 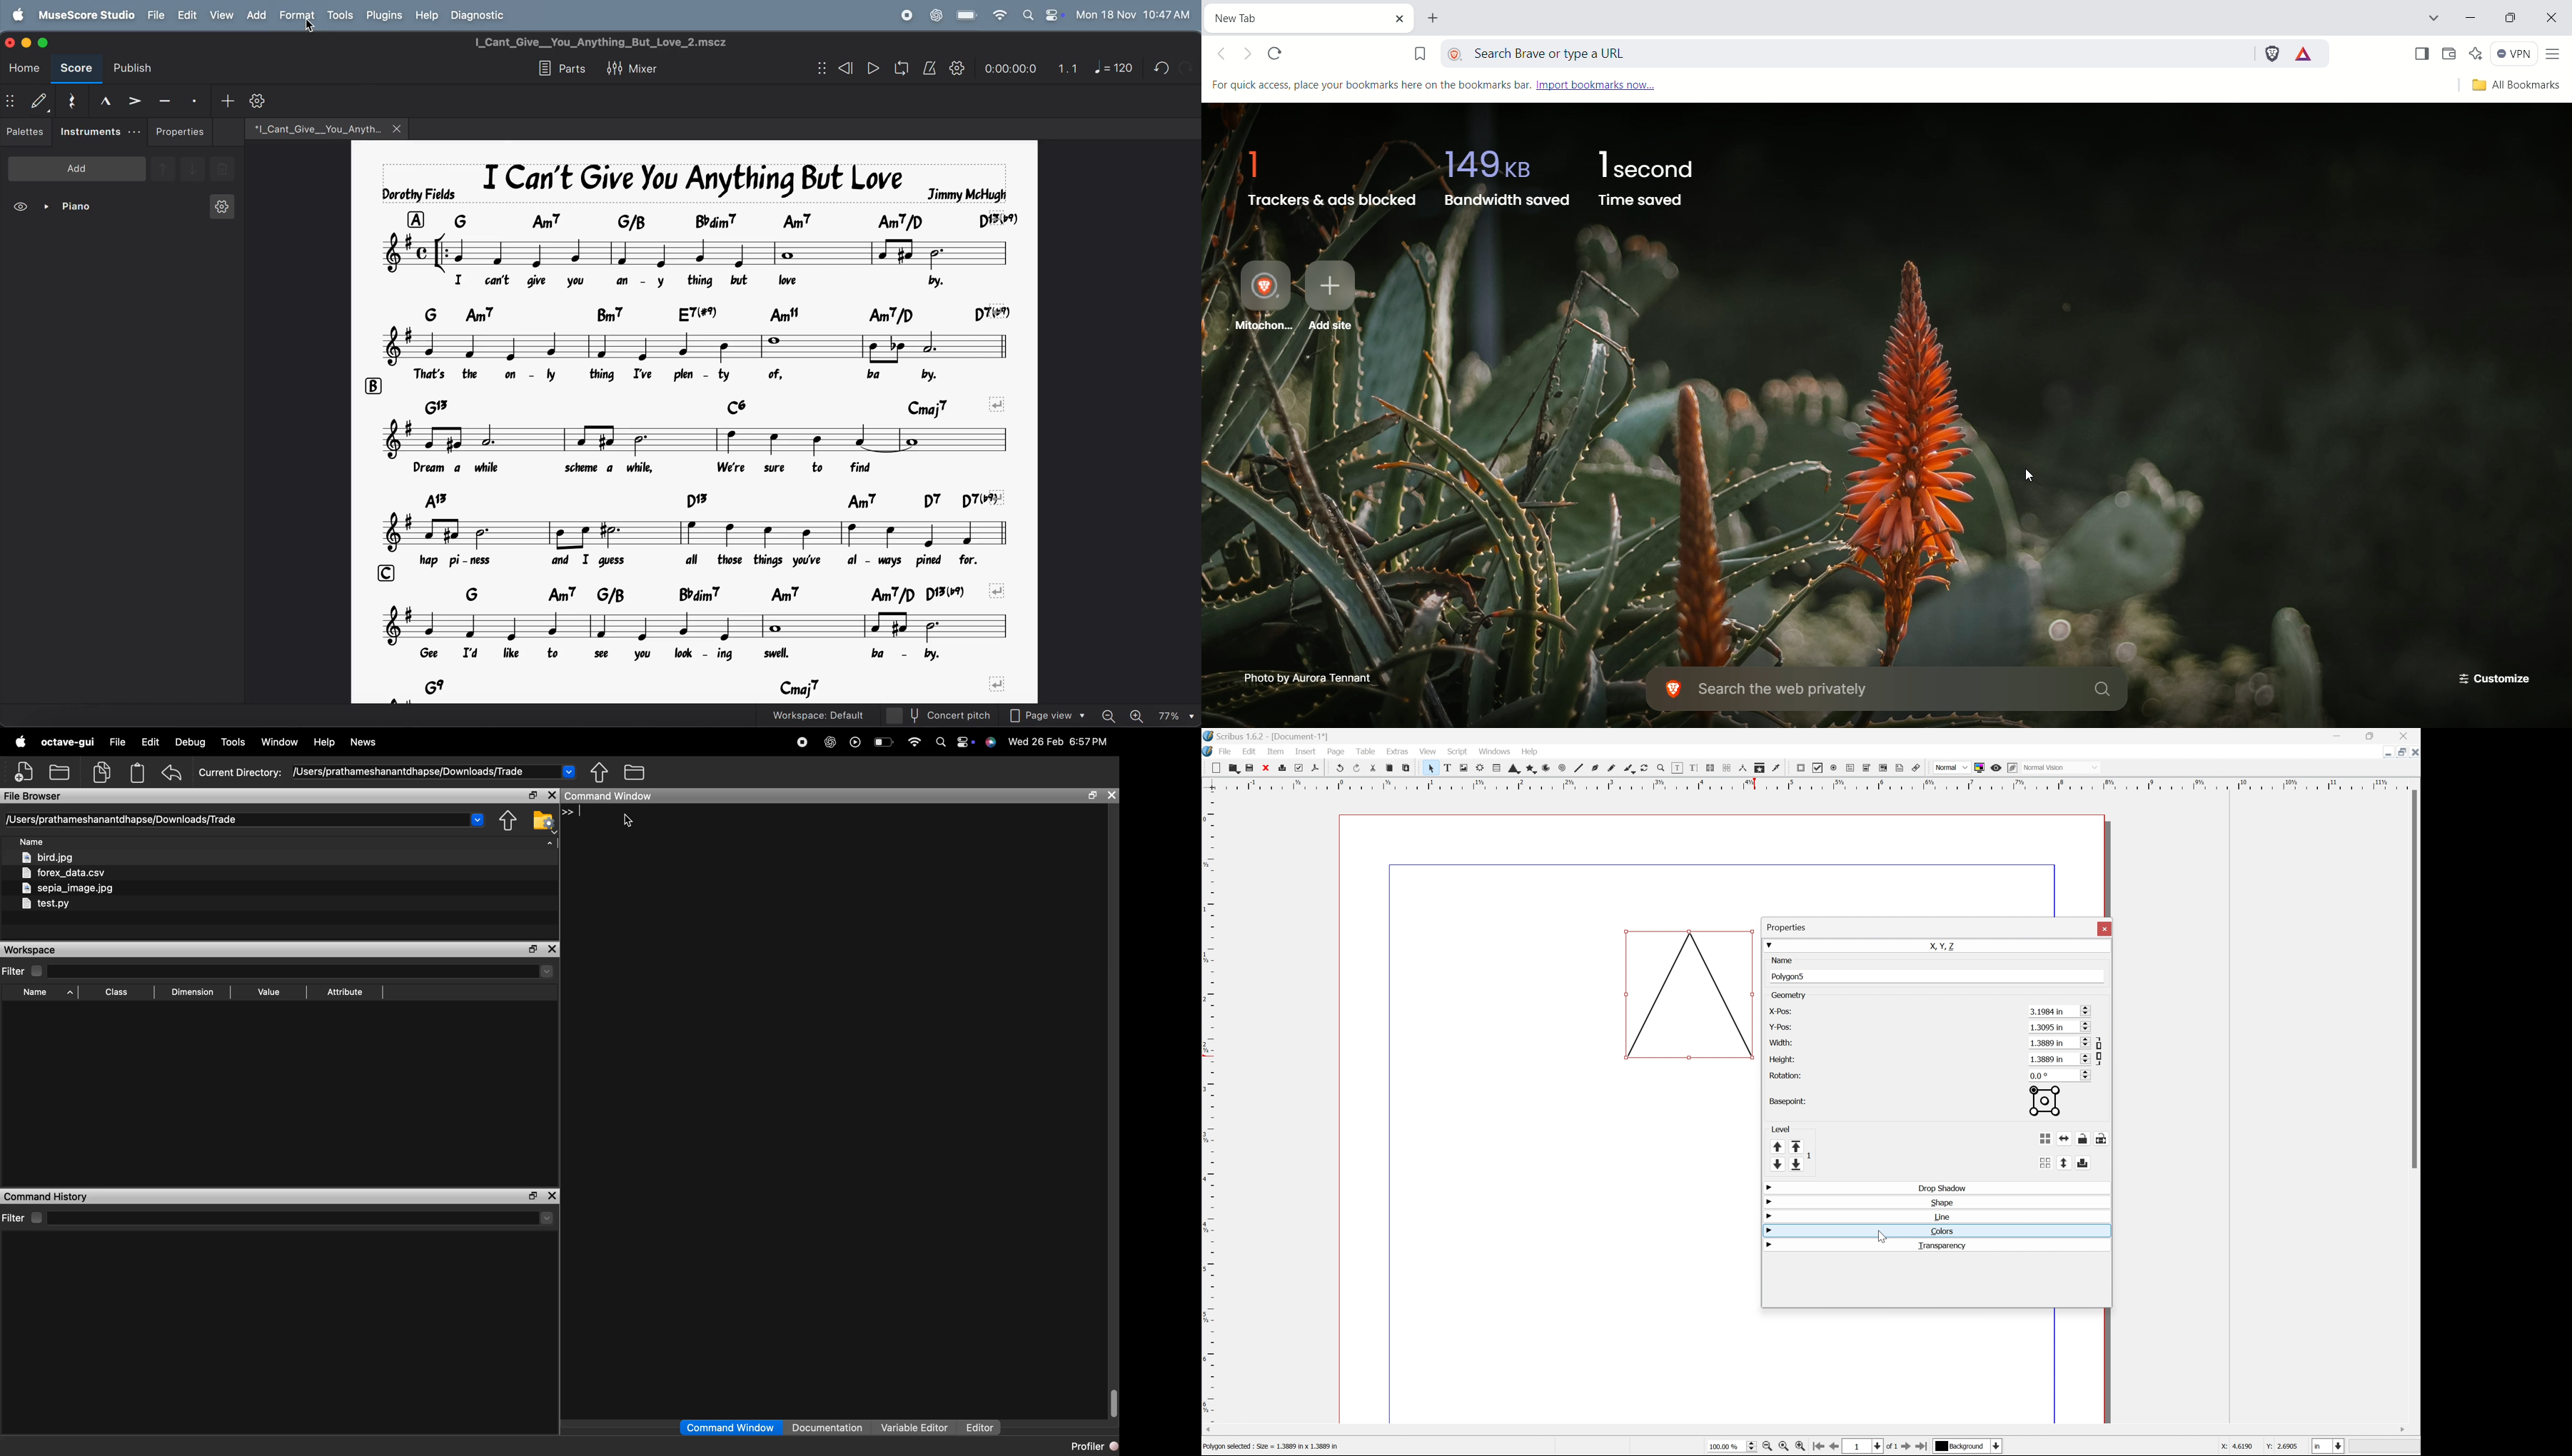 What do you see at coordinates (1158, 68) in the screenshot?
I see `redo` at bounding box center [1158, 68].